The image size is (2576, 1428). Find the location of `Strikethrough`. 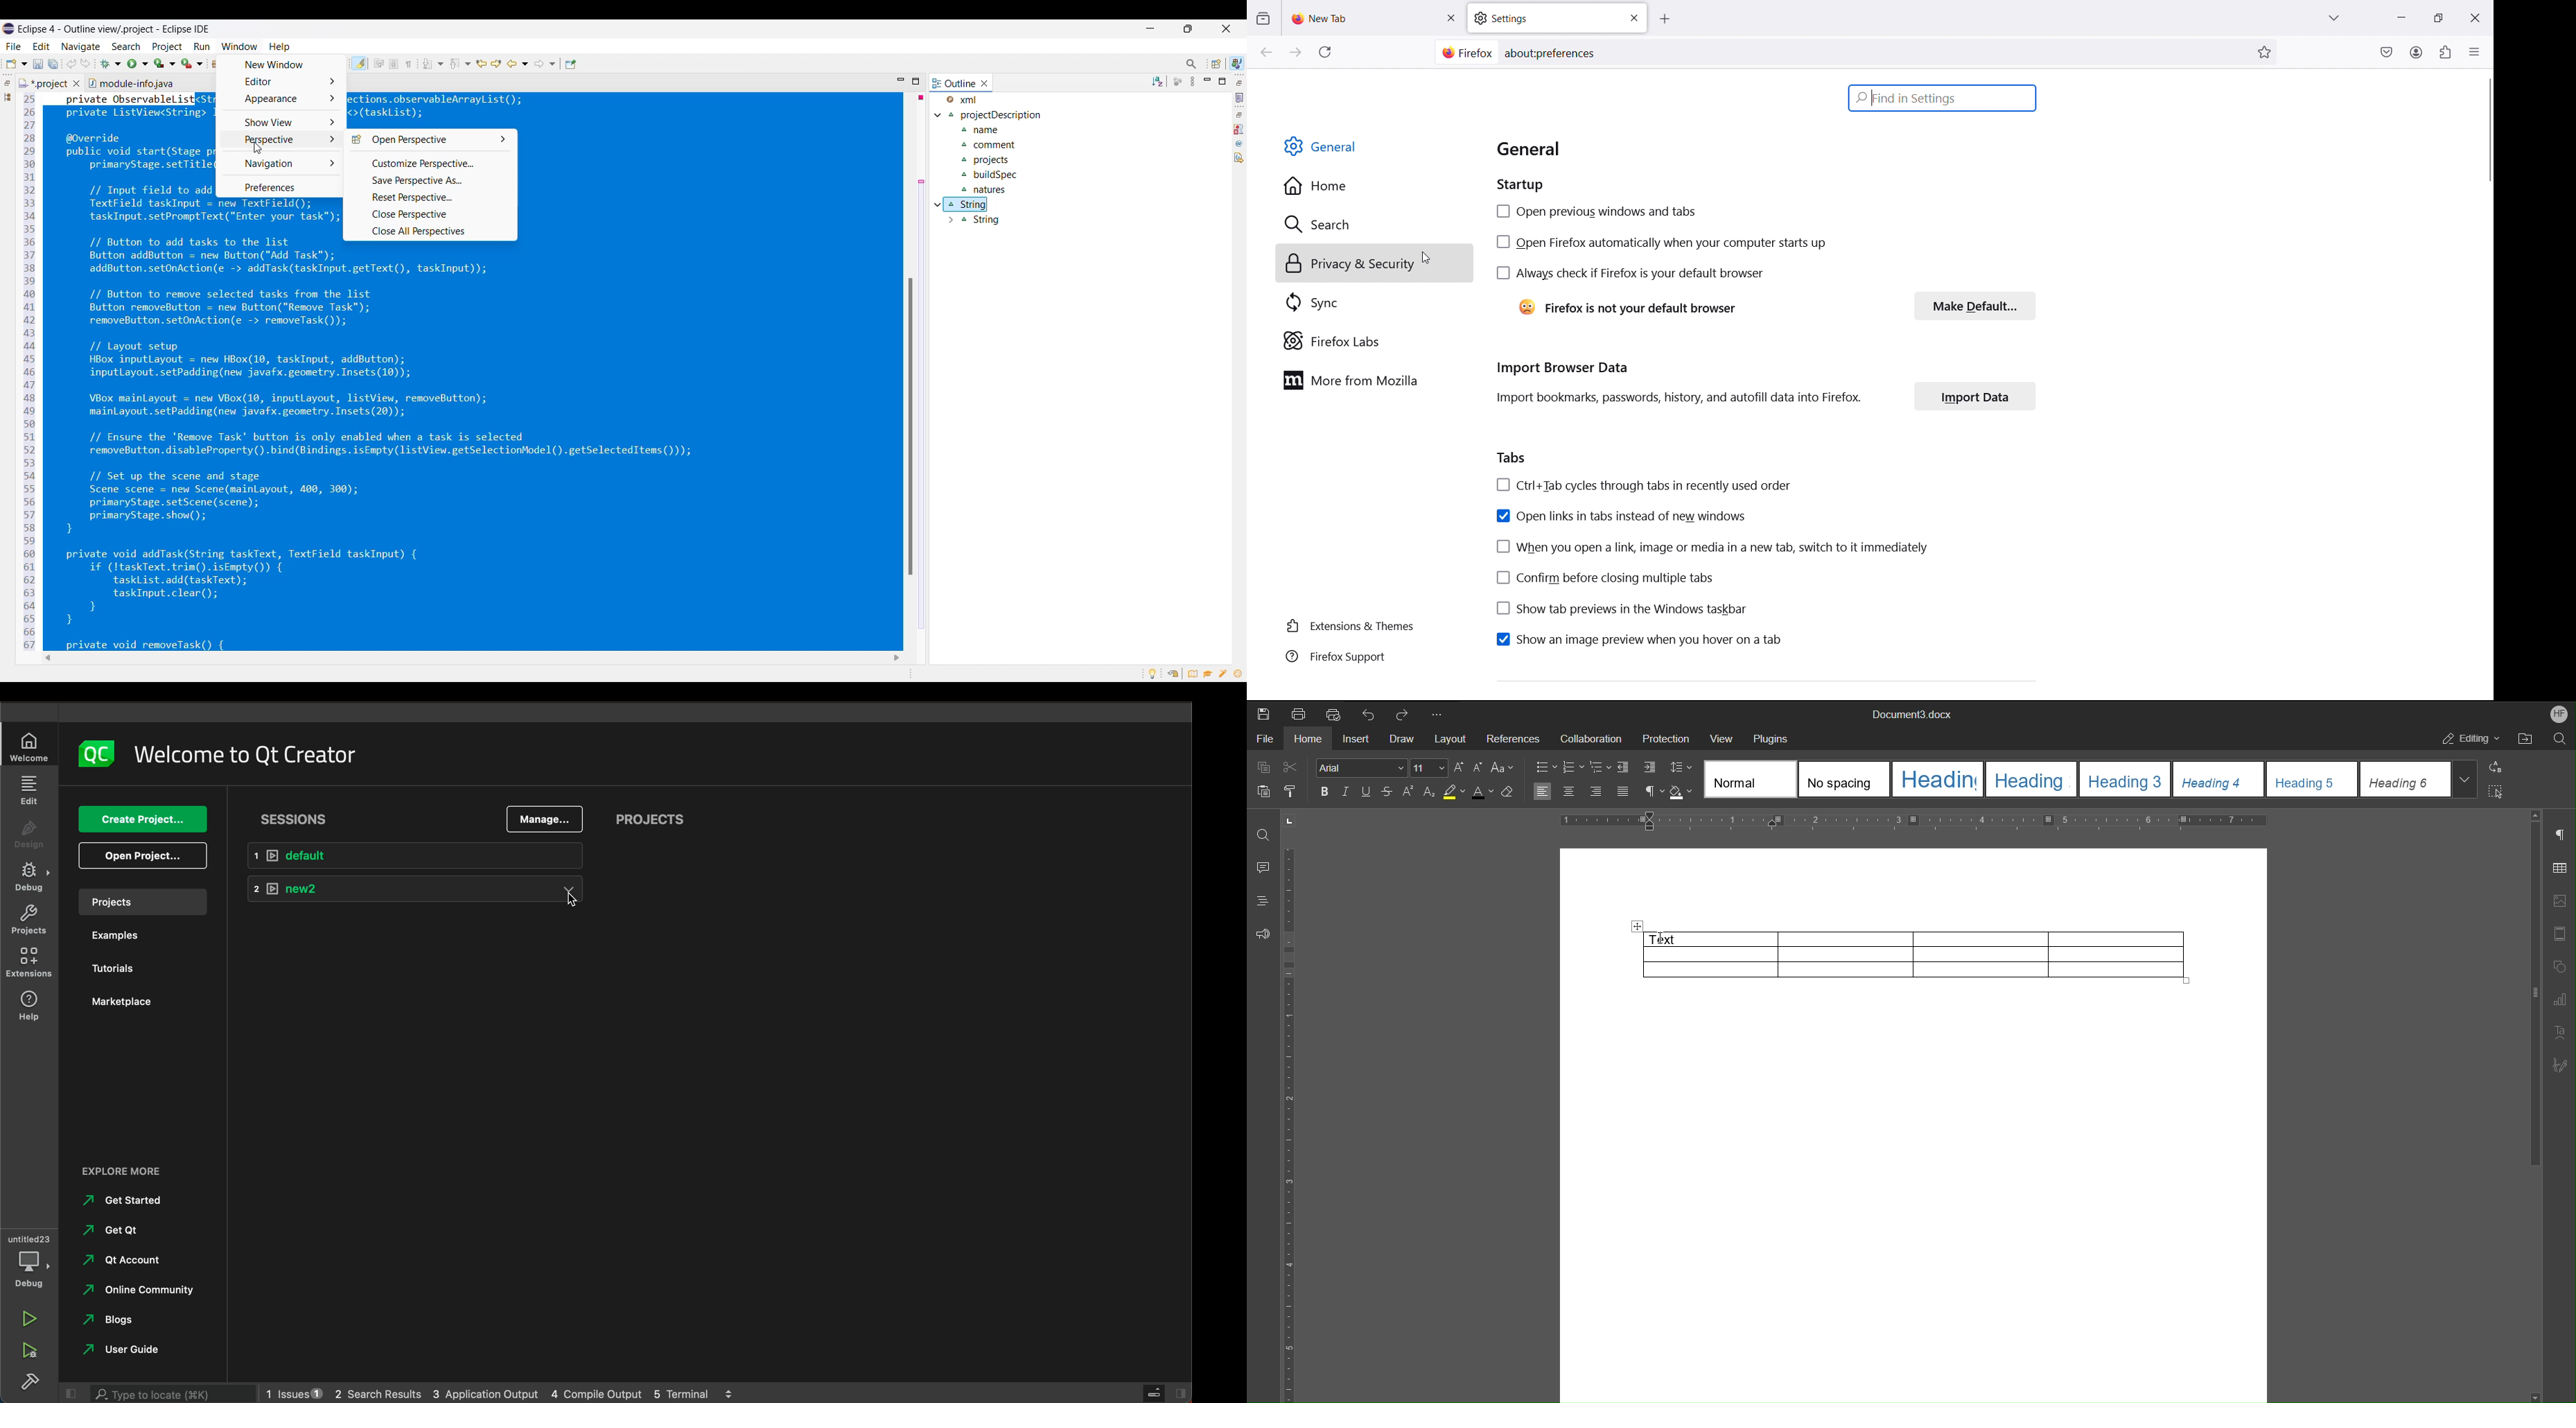

Strikethrough is located at coordinates (1386, 792).